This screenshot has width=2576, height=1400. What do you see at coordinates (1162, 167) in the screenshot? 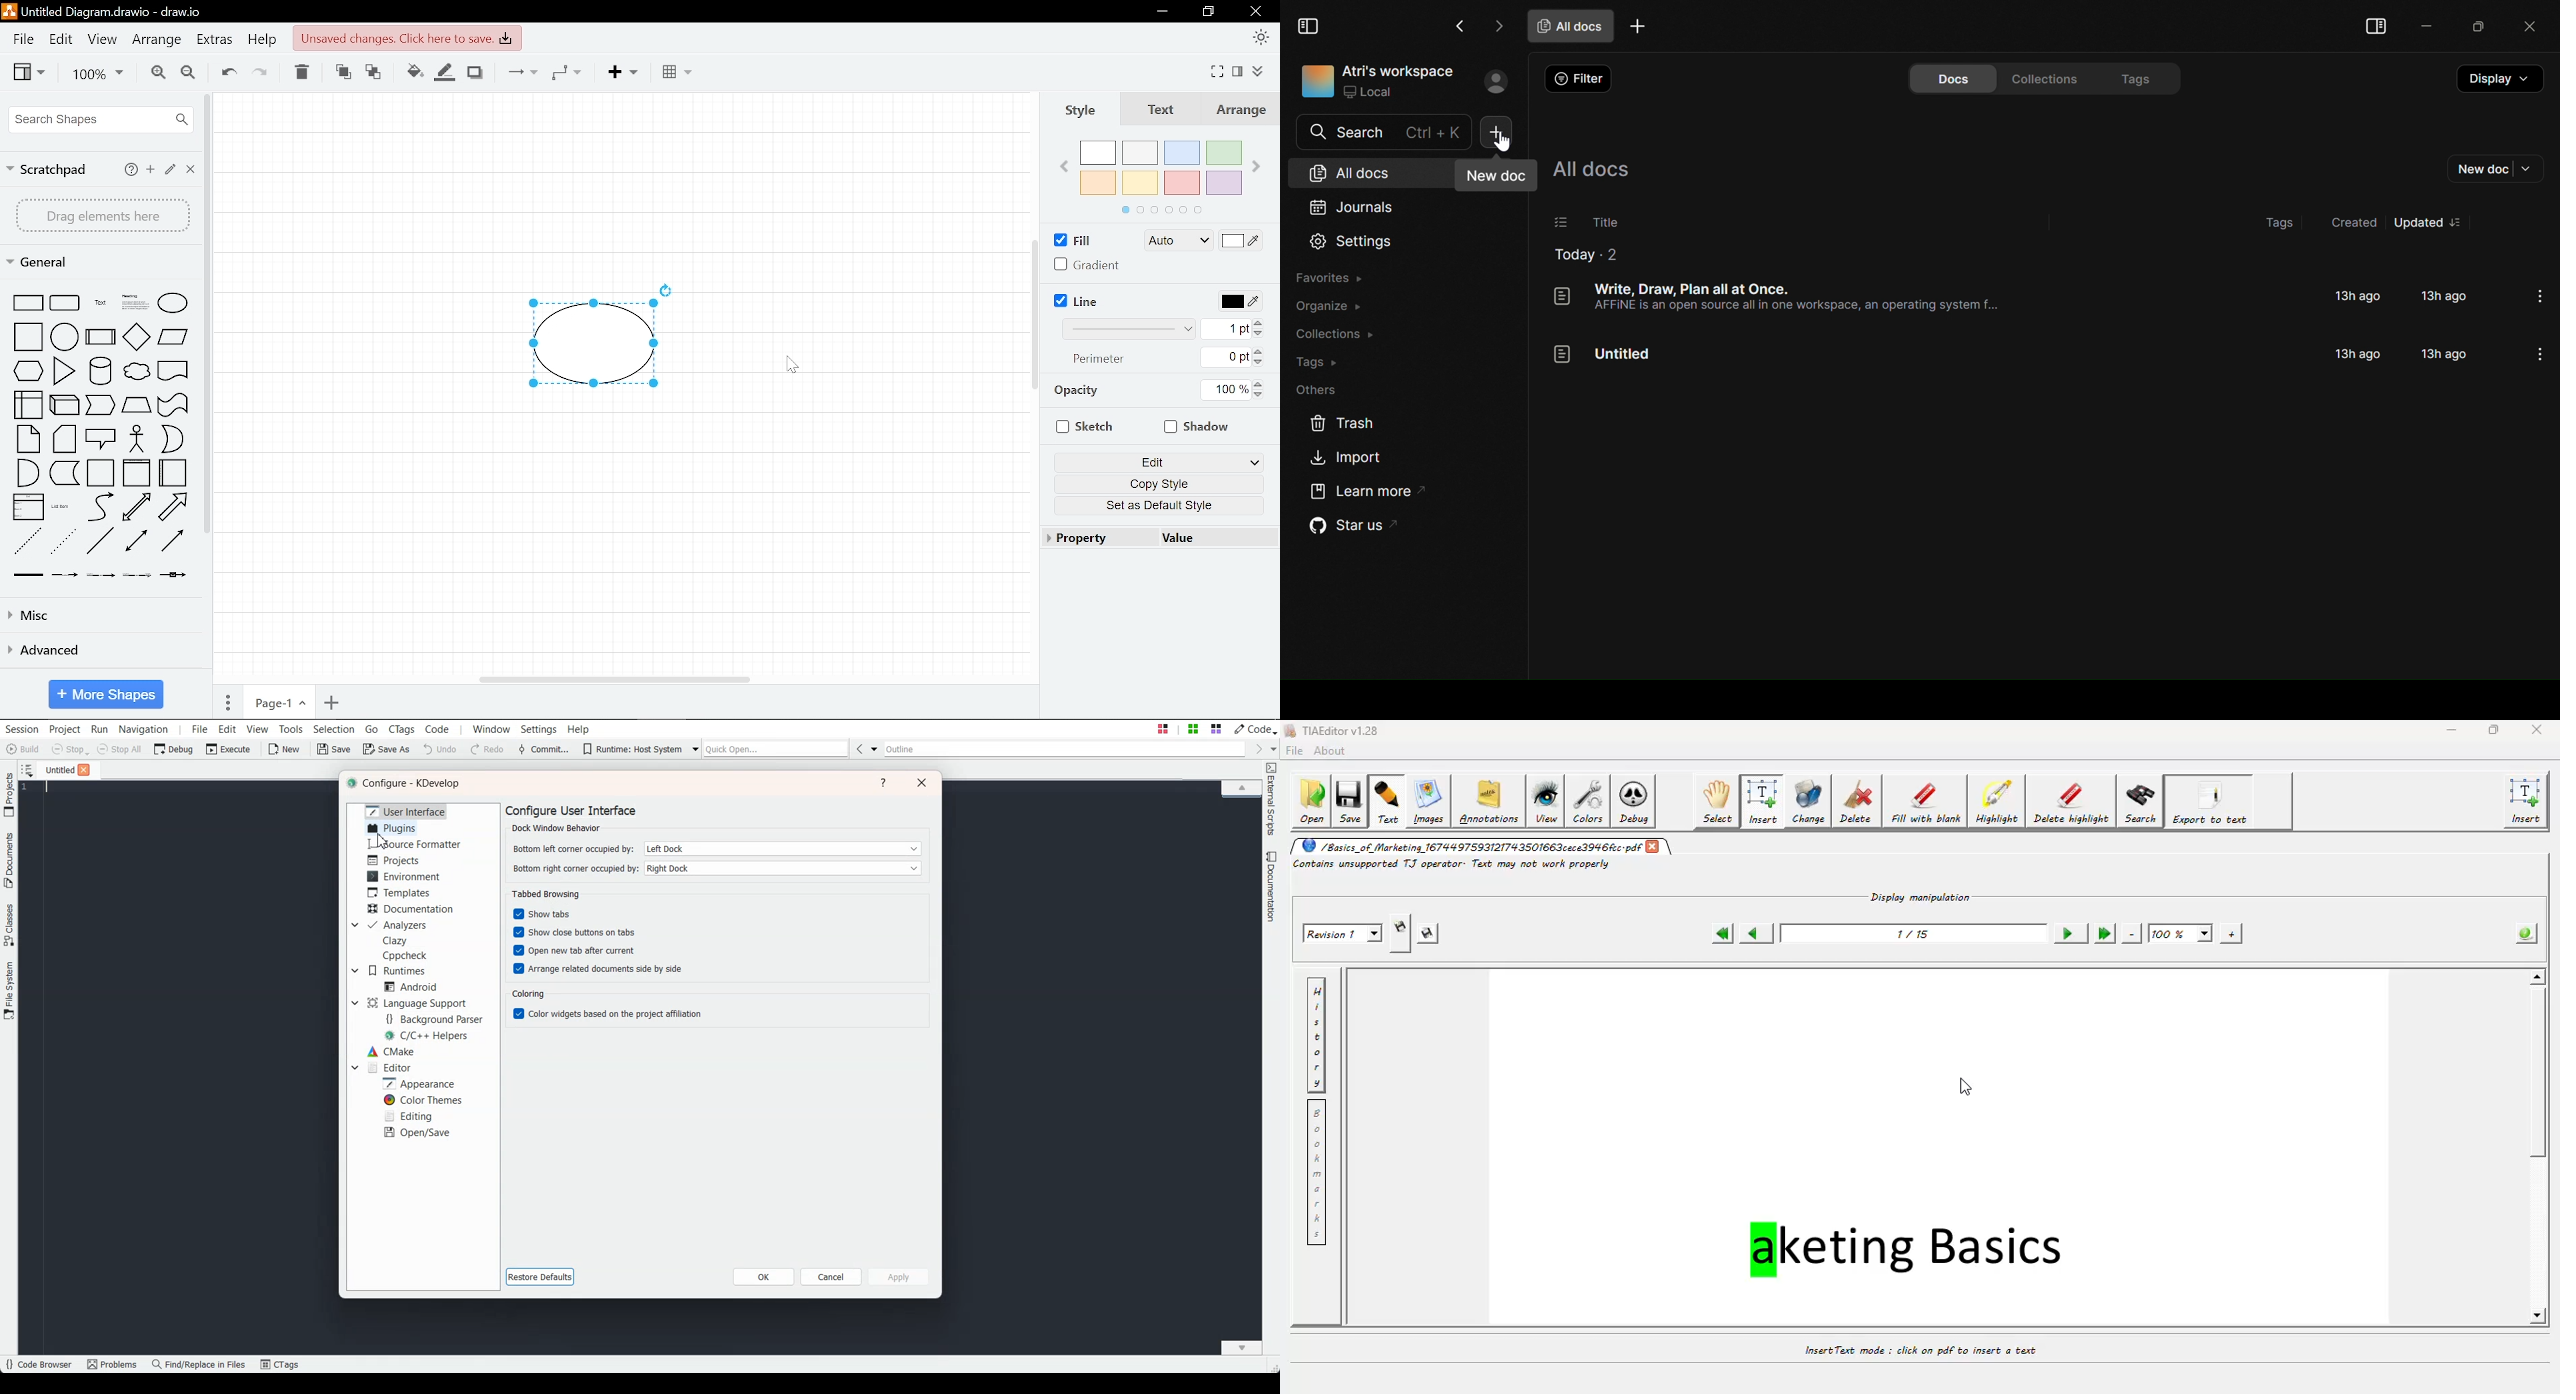
I see `Color palette` at bounding box center [1162, 167].